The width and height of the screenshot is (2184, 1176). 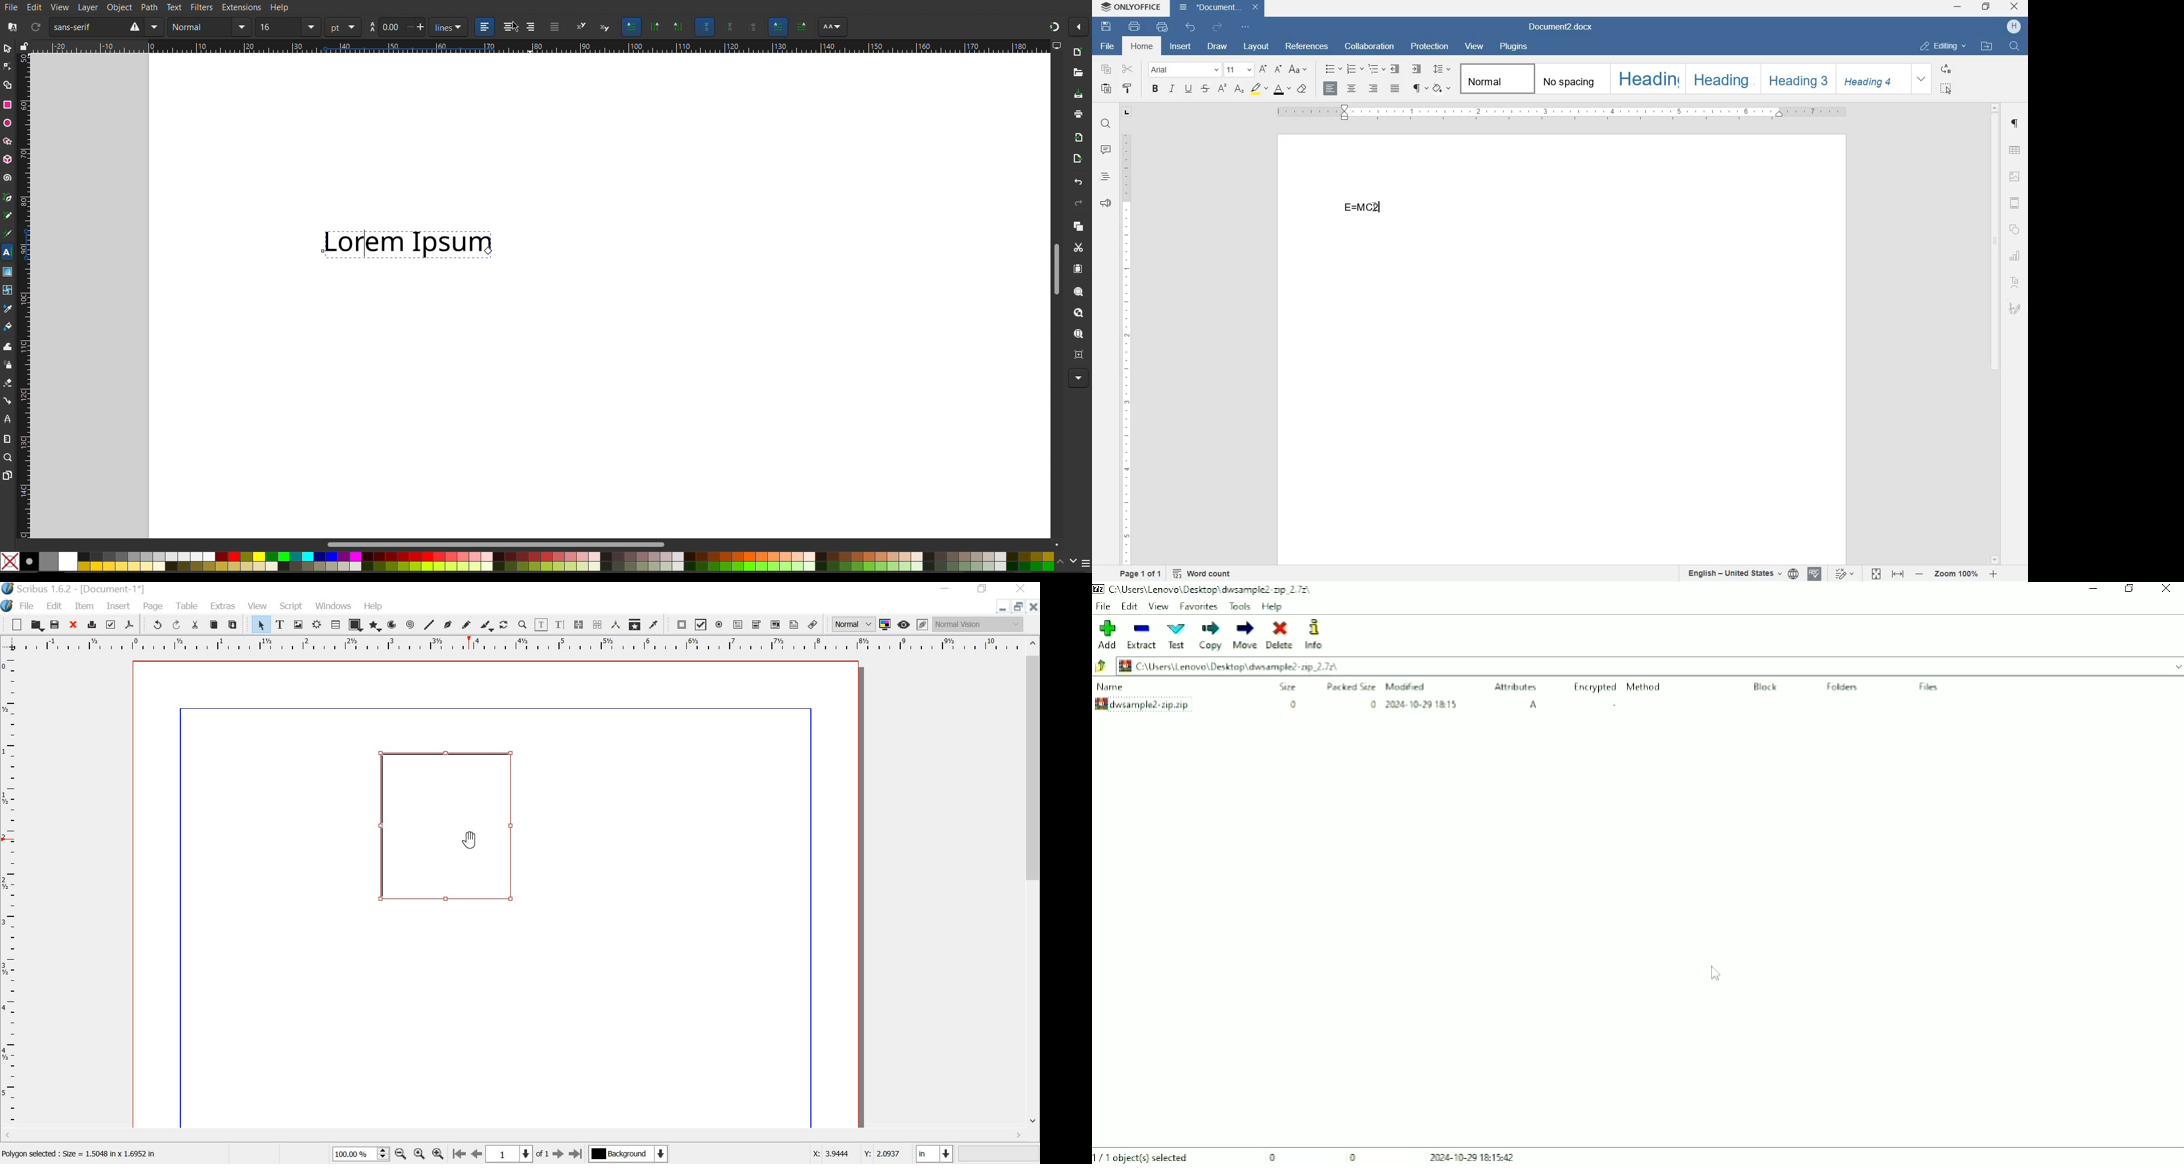 What do you see at coordinates (439, 1153) in the screenshot?
I see `zoom in` at bounding box center [439, 1153].